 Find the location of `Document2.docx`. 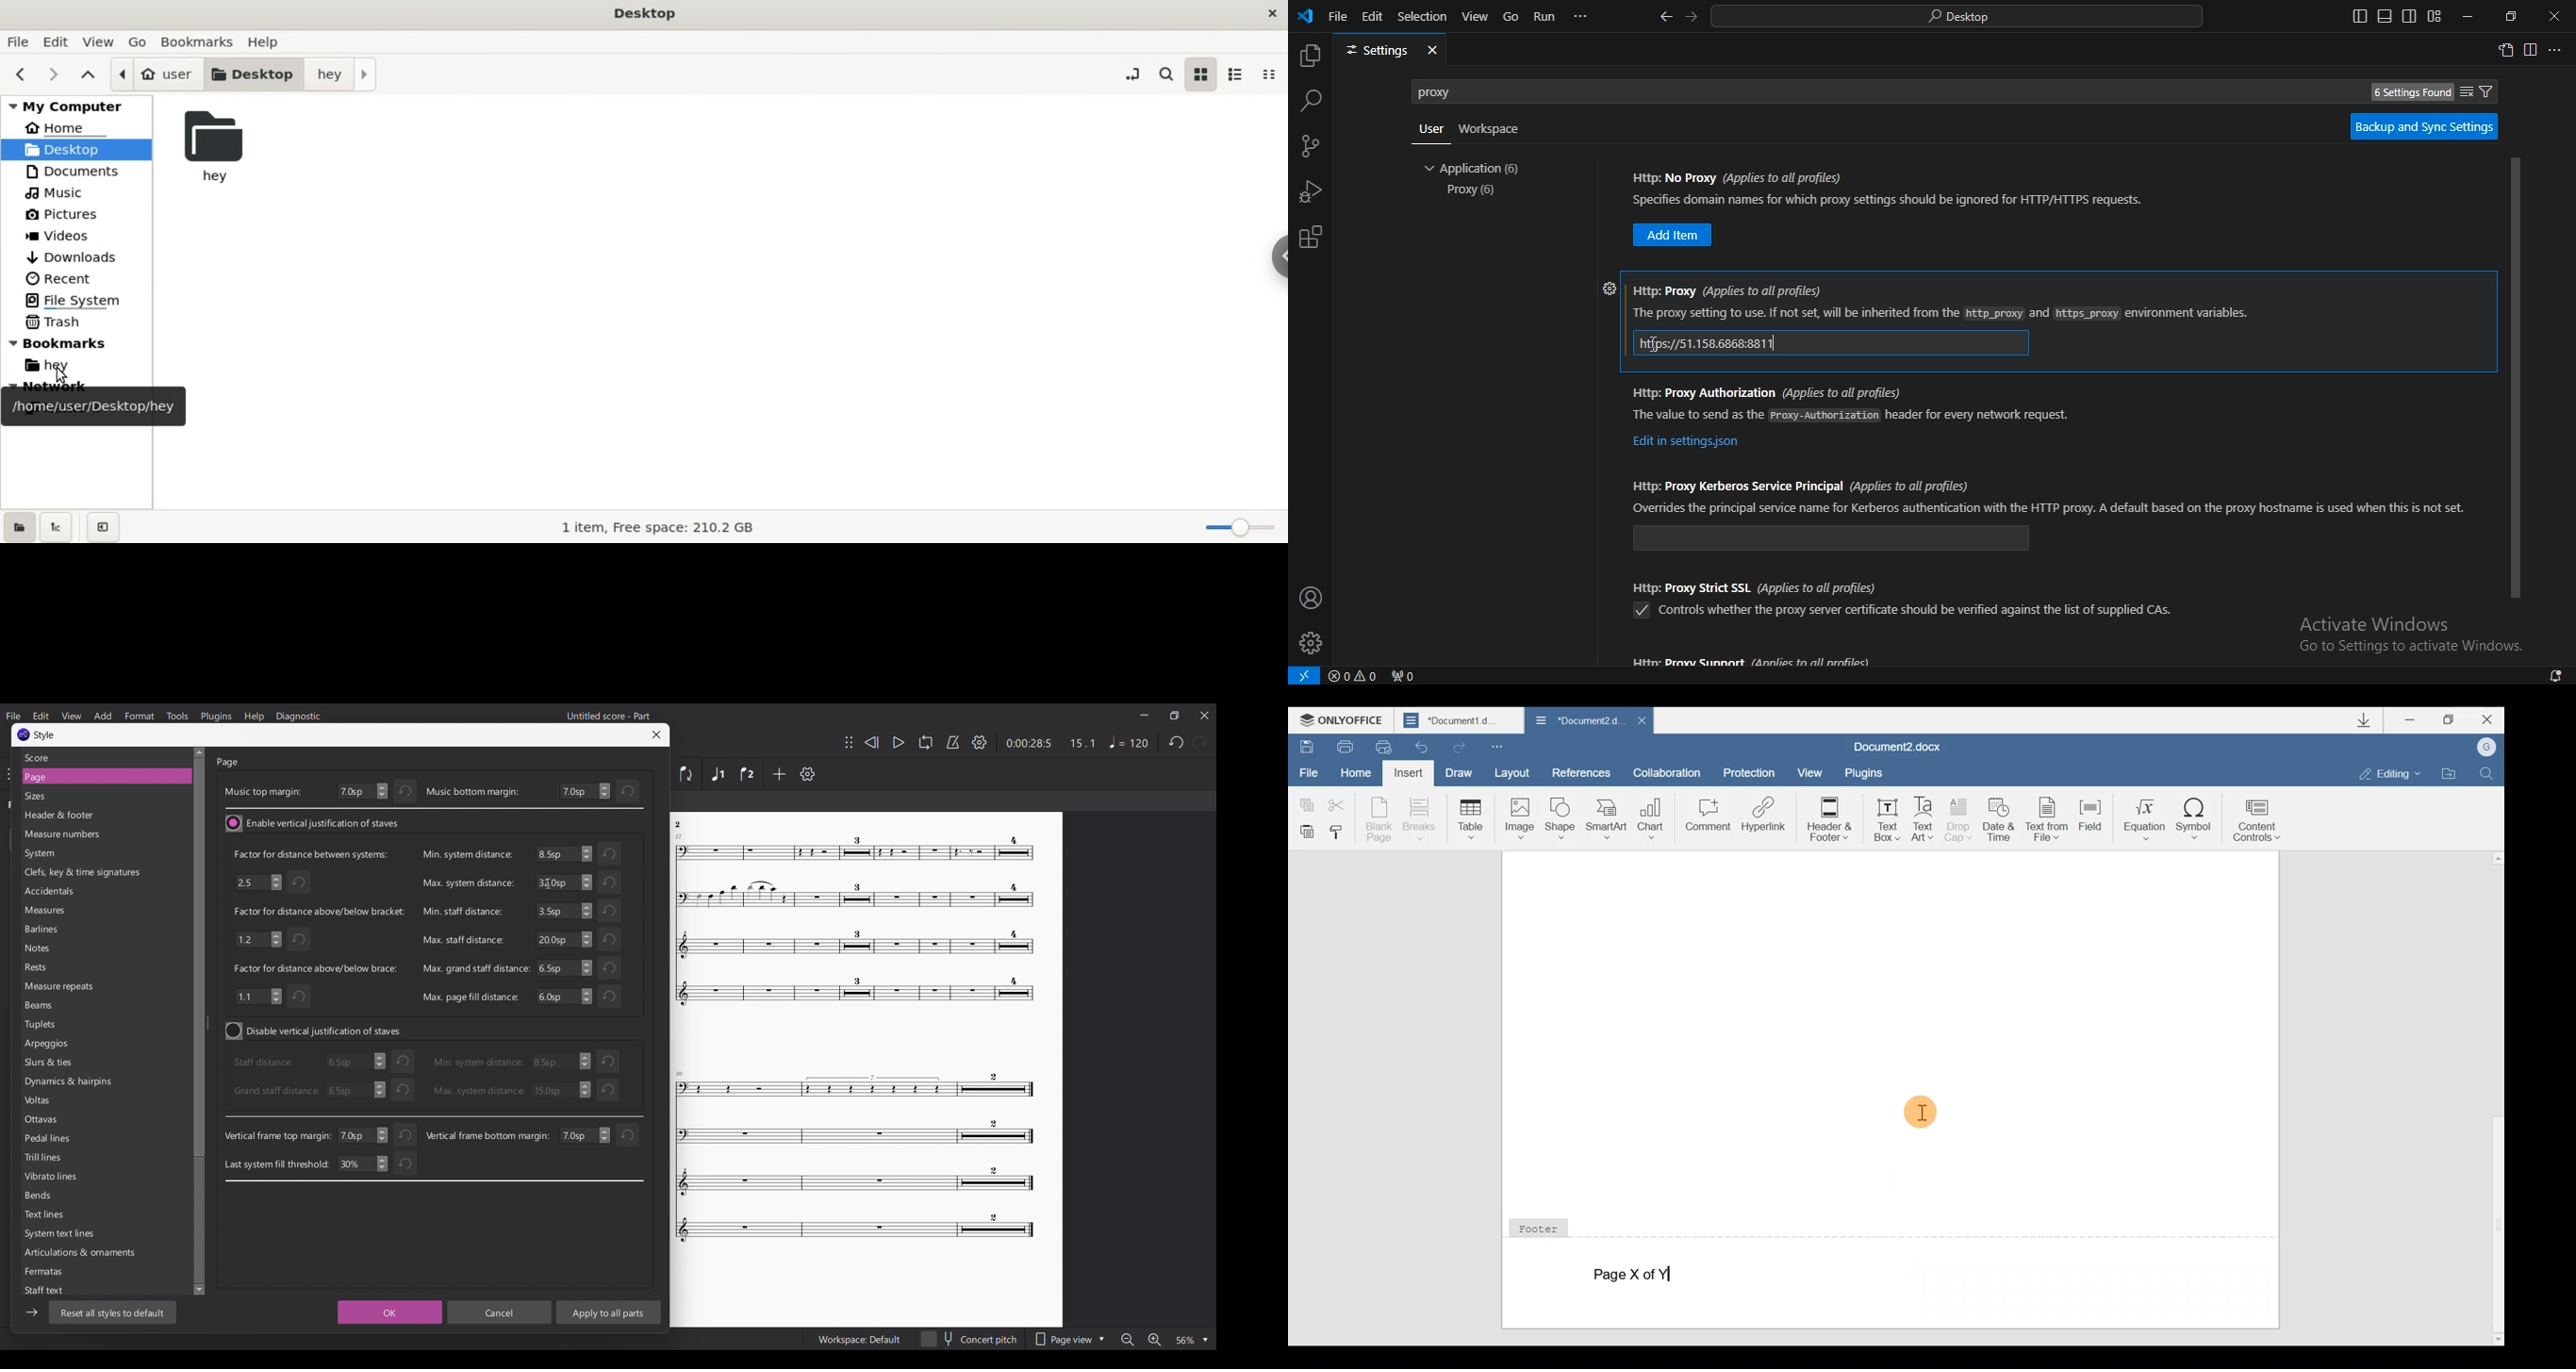

Document2.docx is located at coordinates (1908, 743).